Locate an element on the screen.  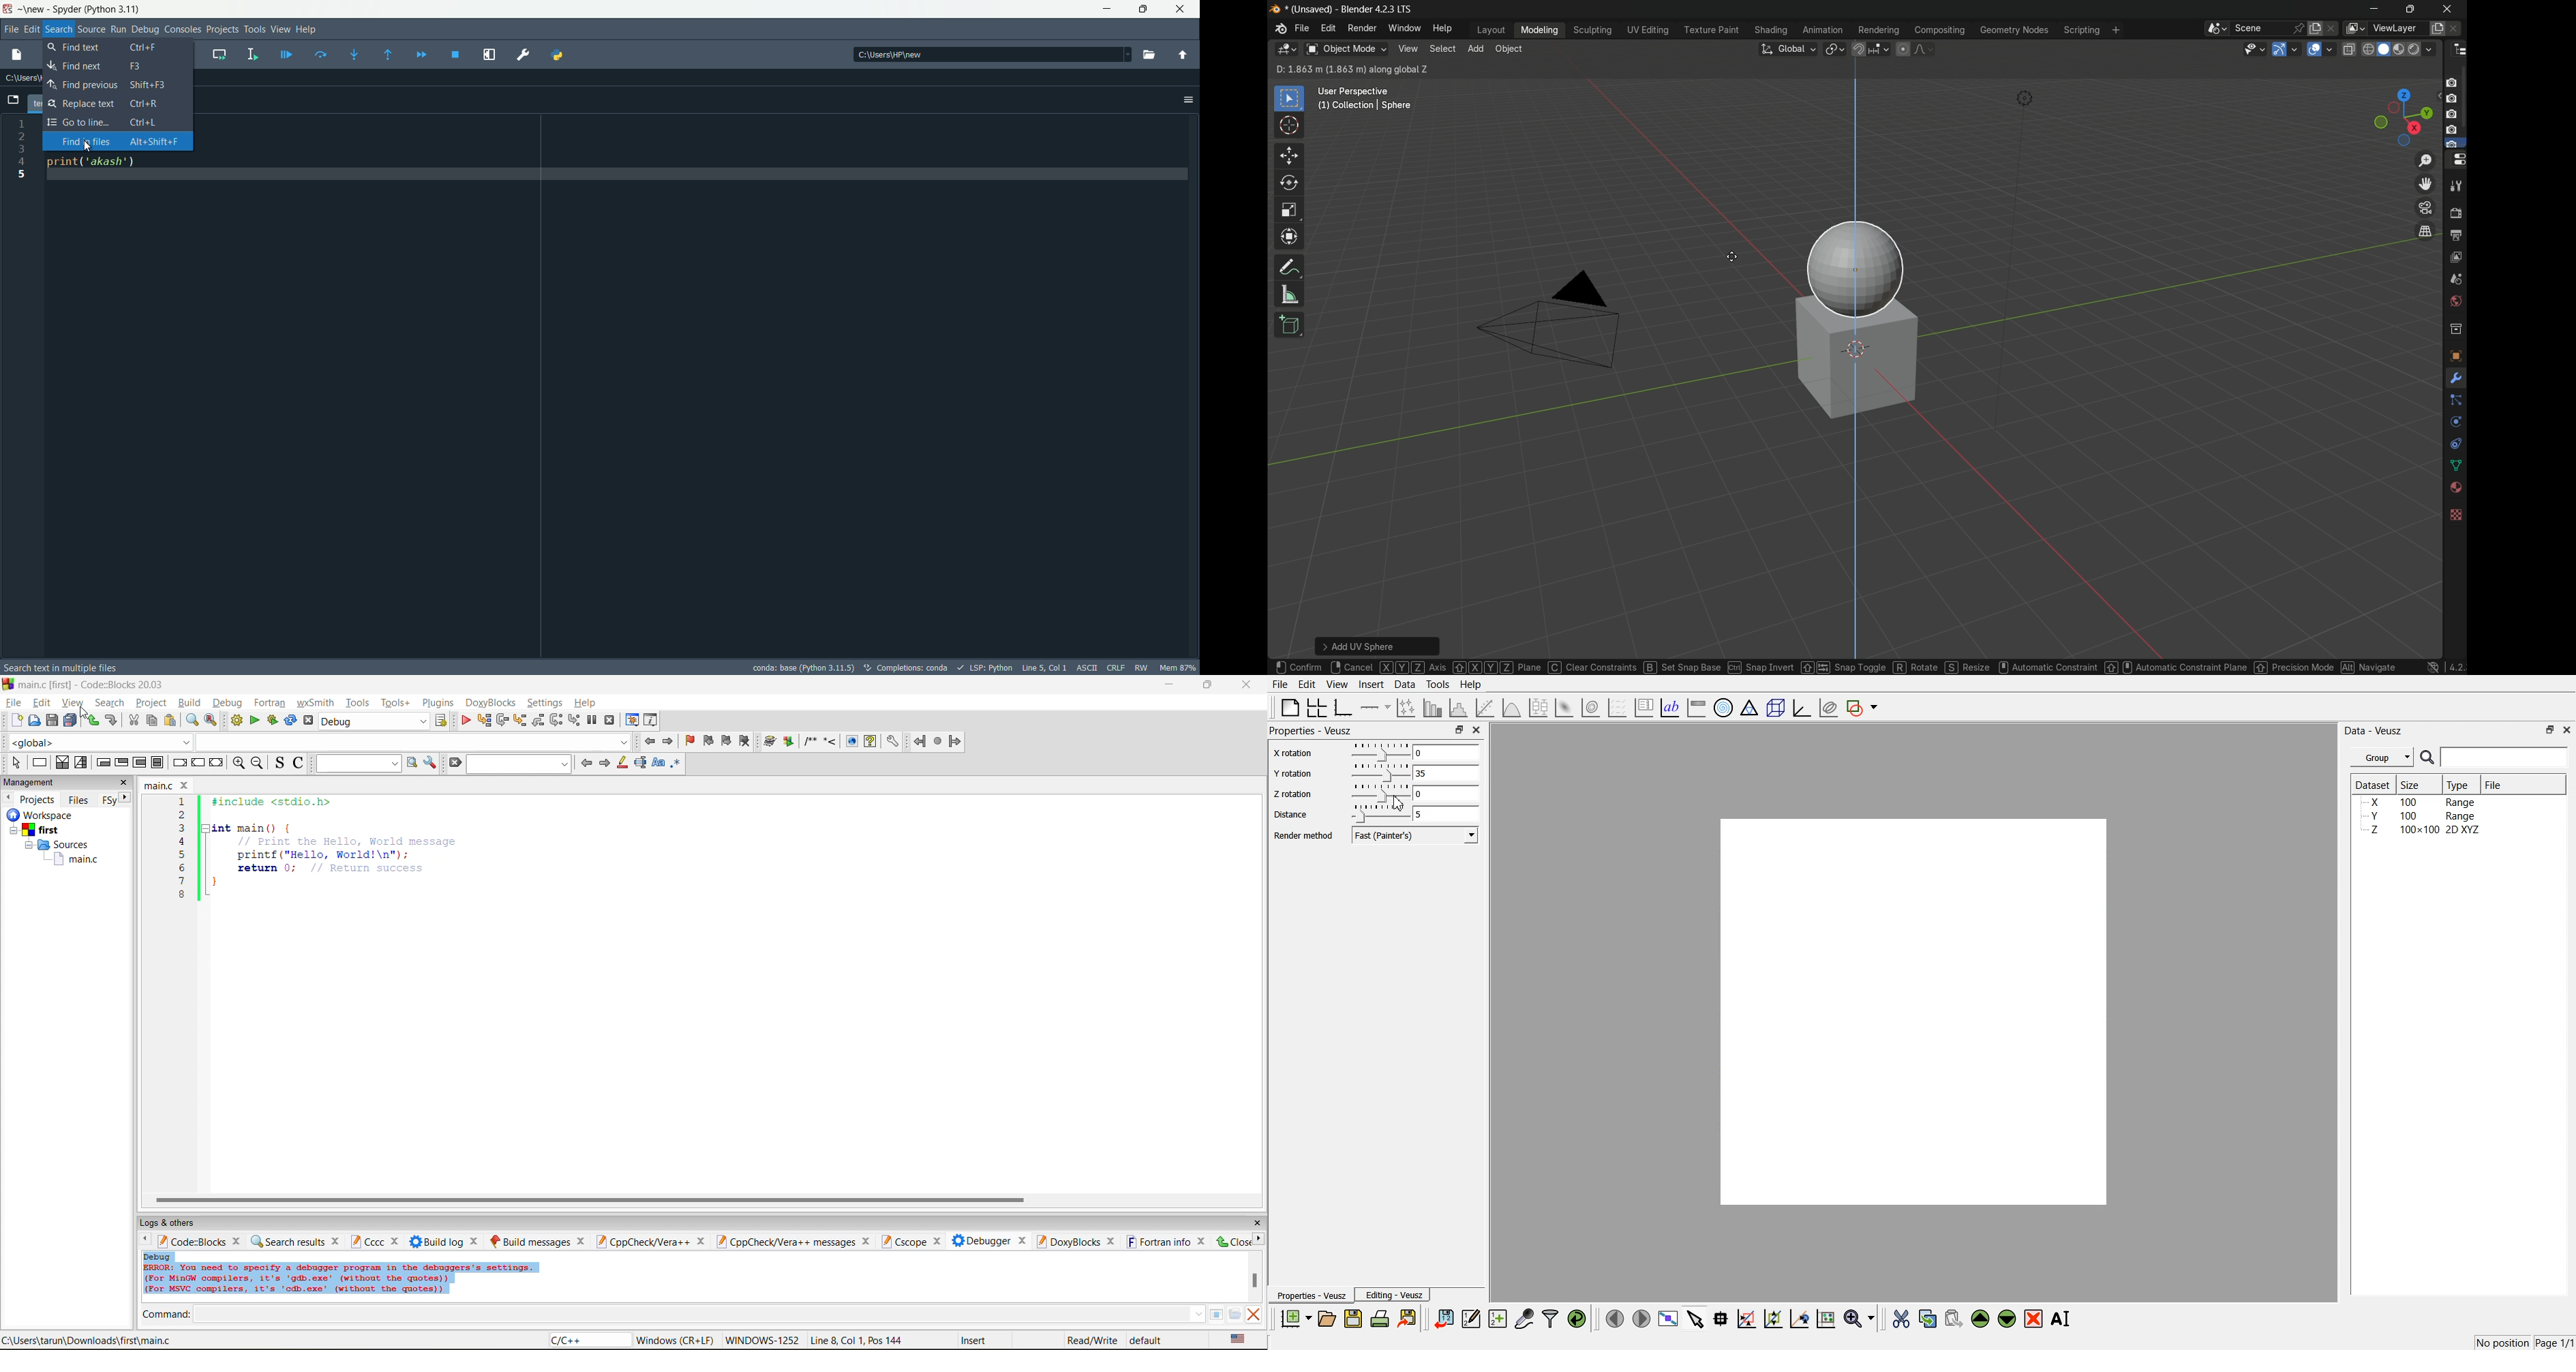
close is located at coordinates (122, 784).